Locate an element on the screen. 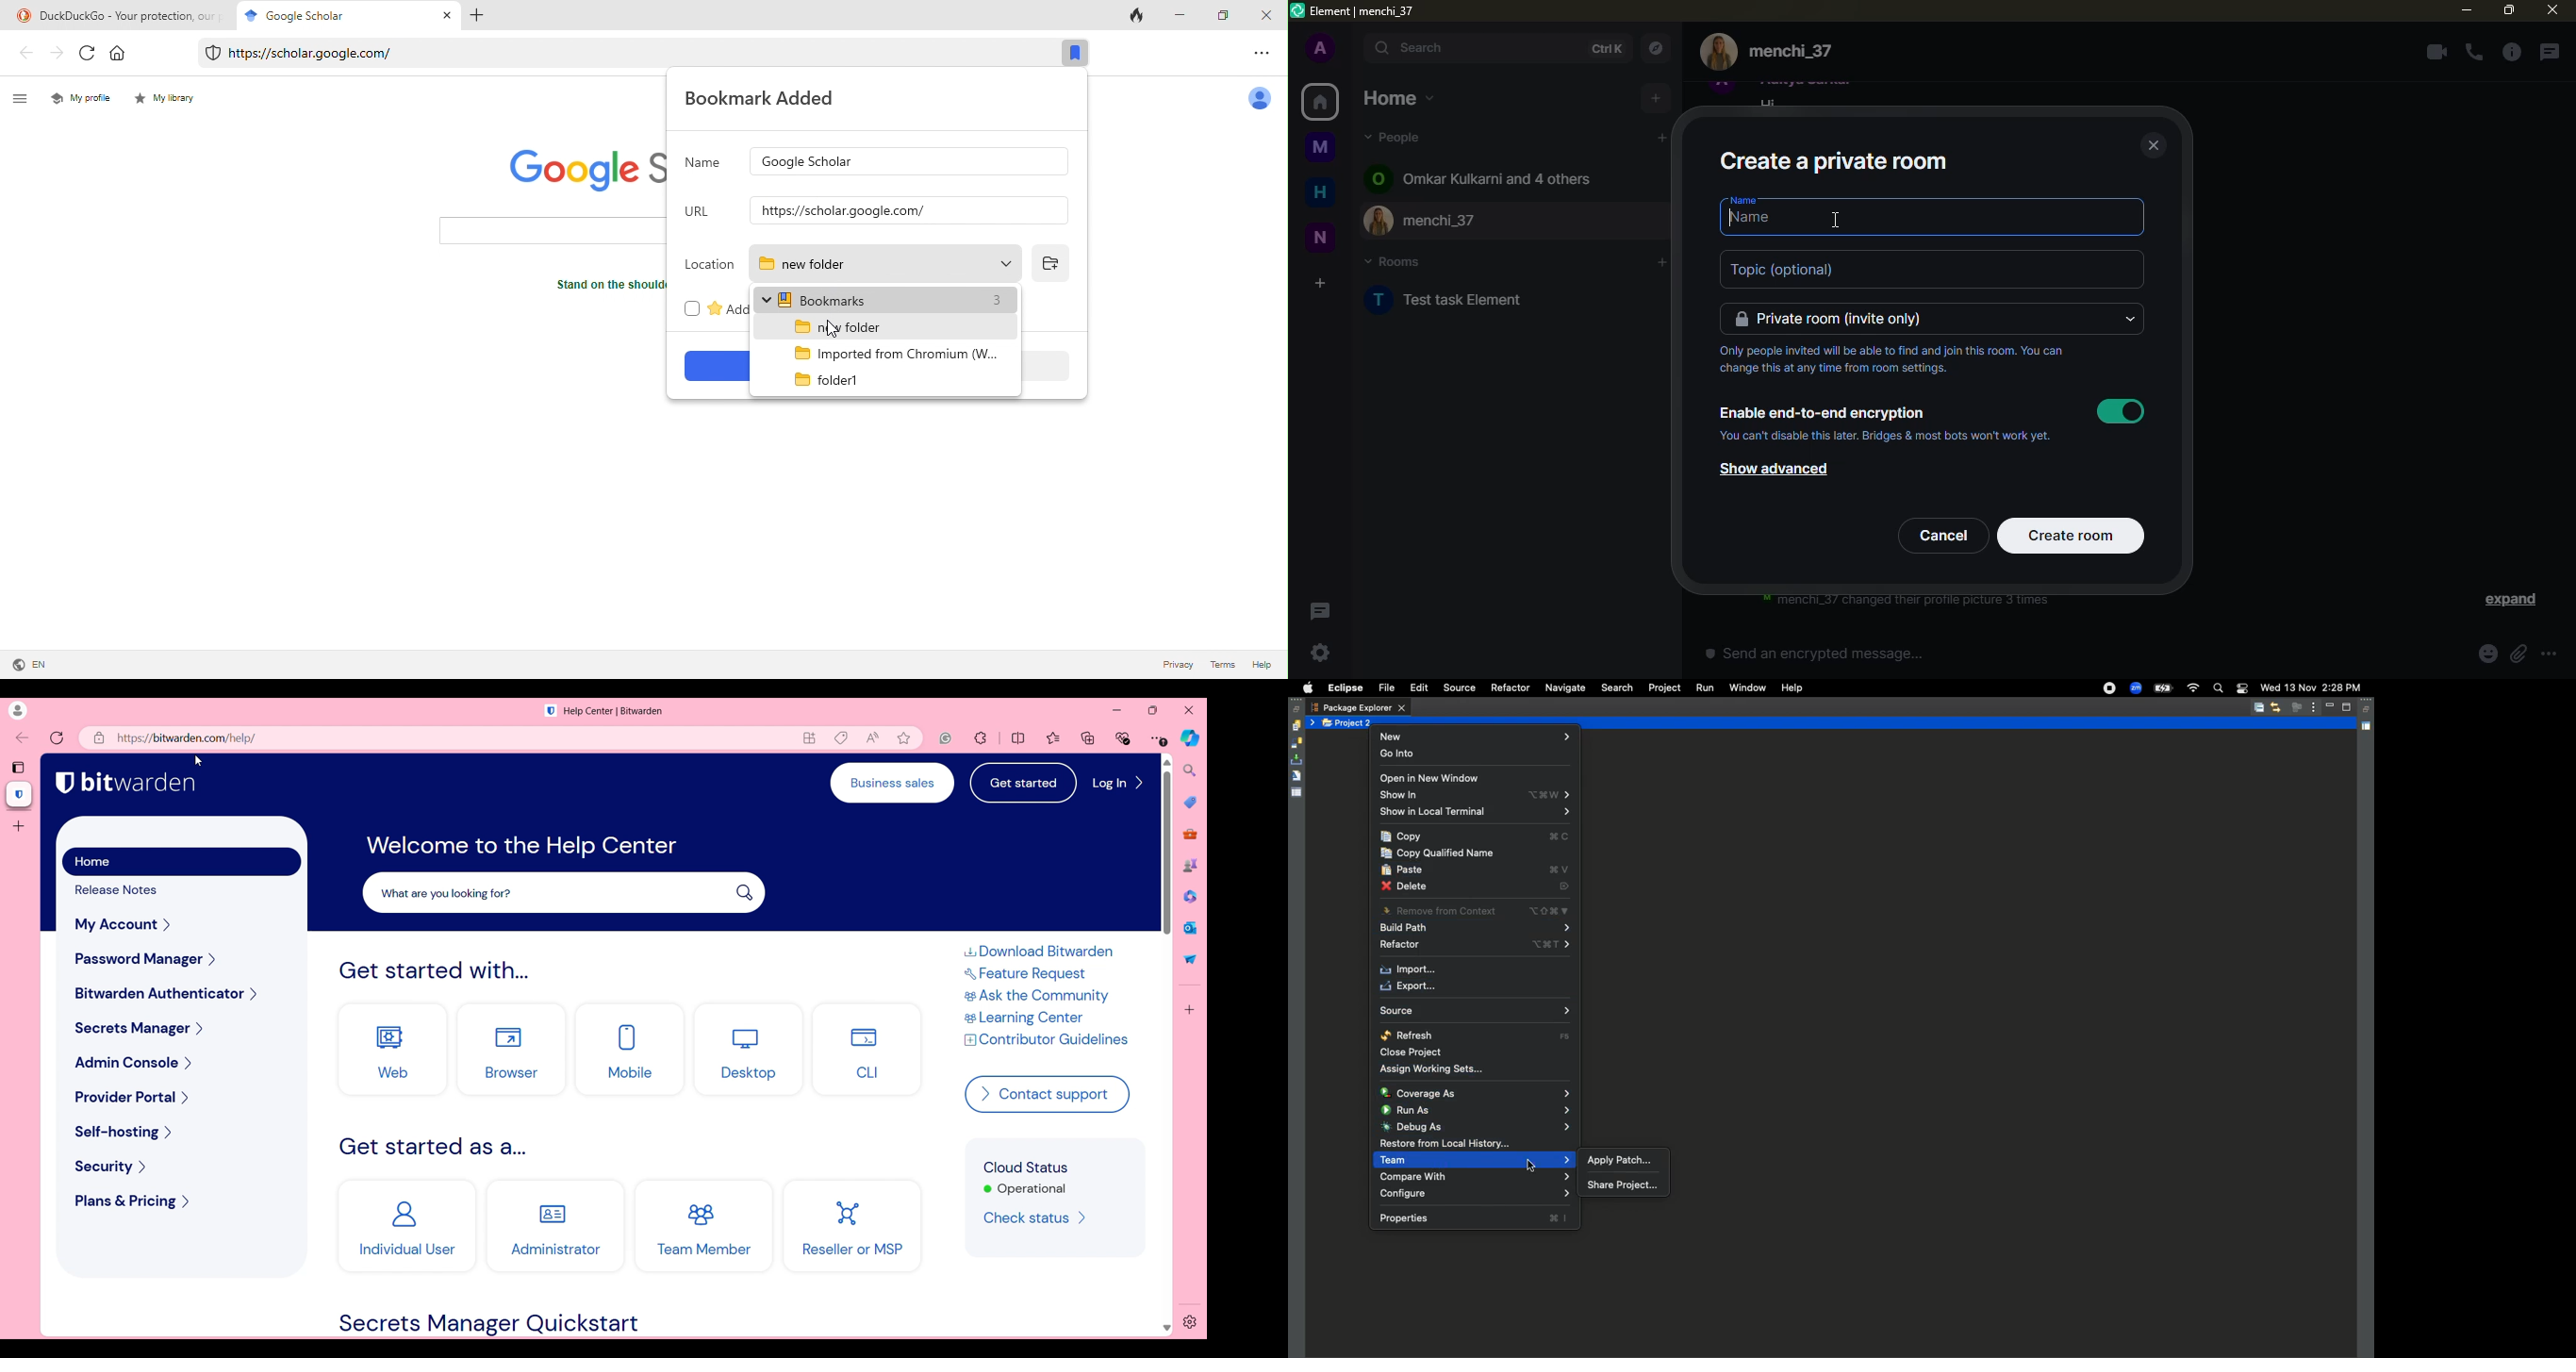  Desktop is located at coordinates (749, 1049).